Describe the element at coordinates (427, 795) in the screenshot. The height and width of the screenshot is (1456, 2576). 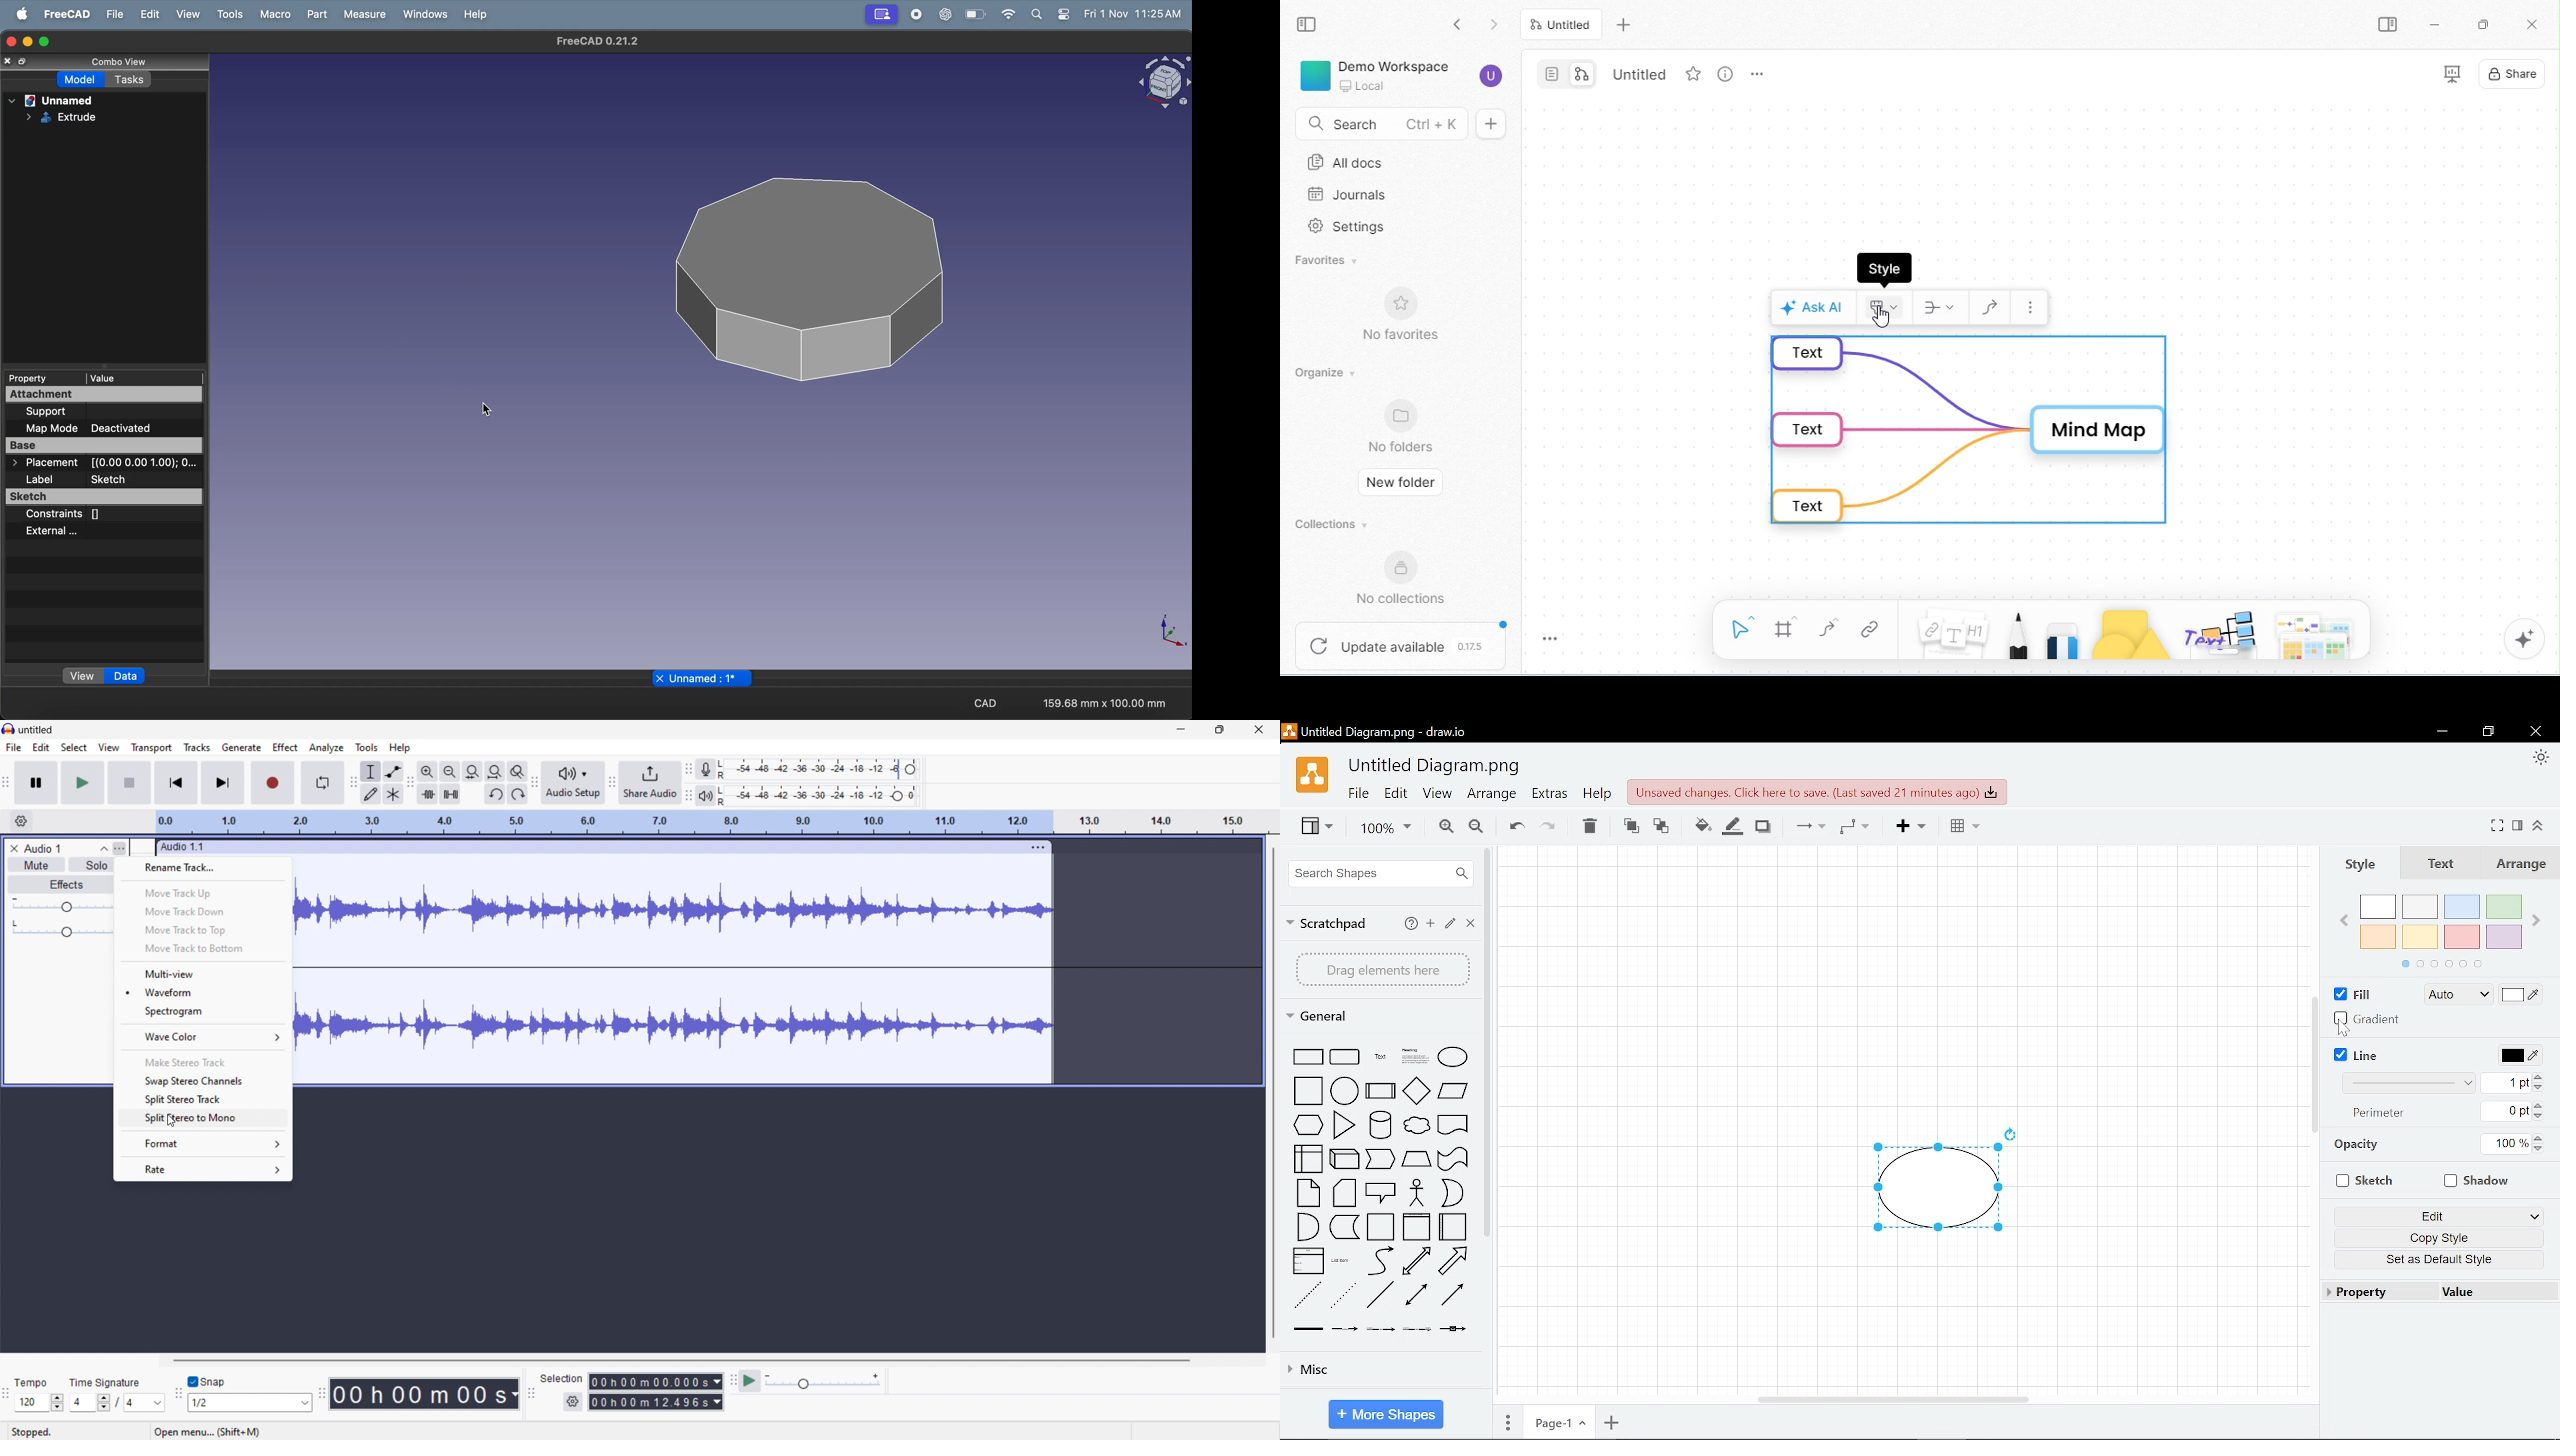
I see `trim audio outside selection` at that location.